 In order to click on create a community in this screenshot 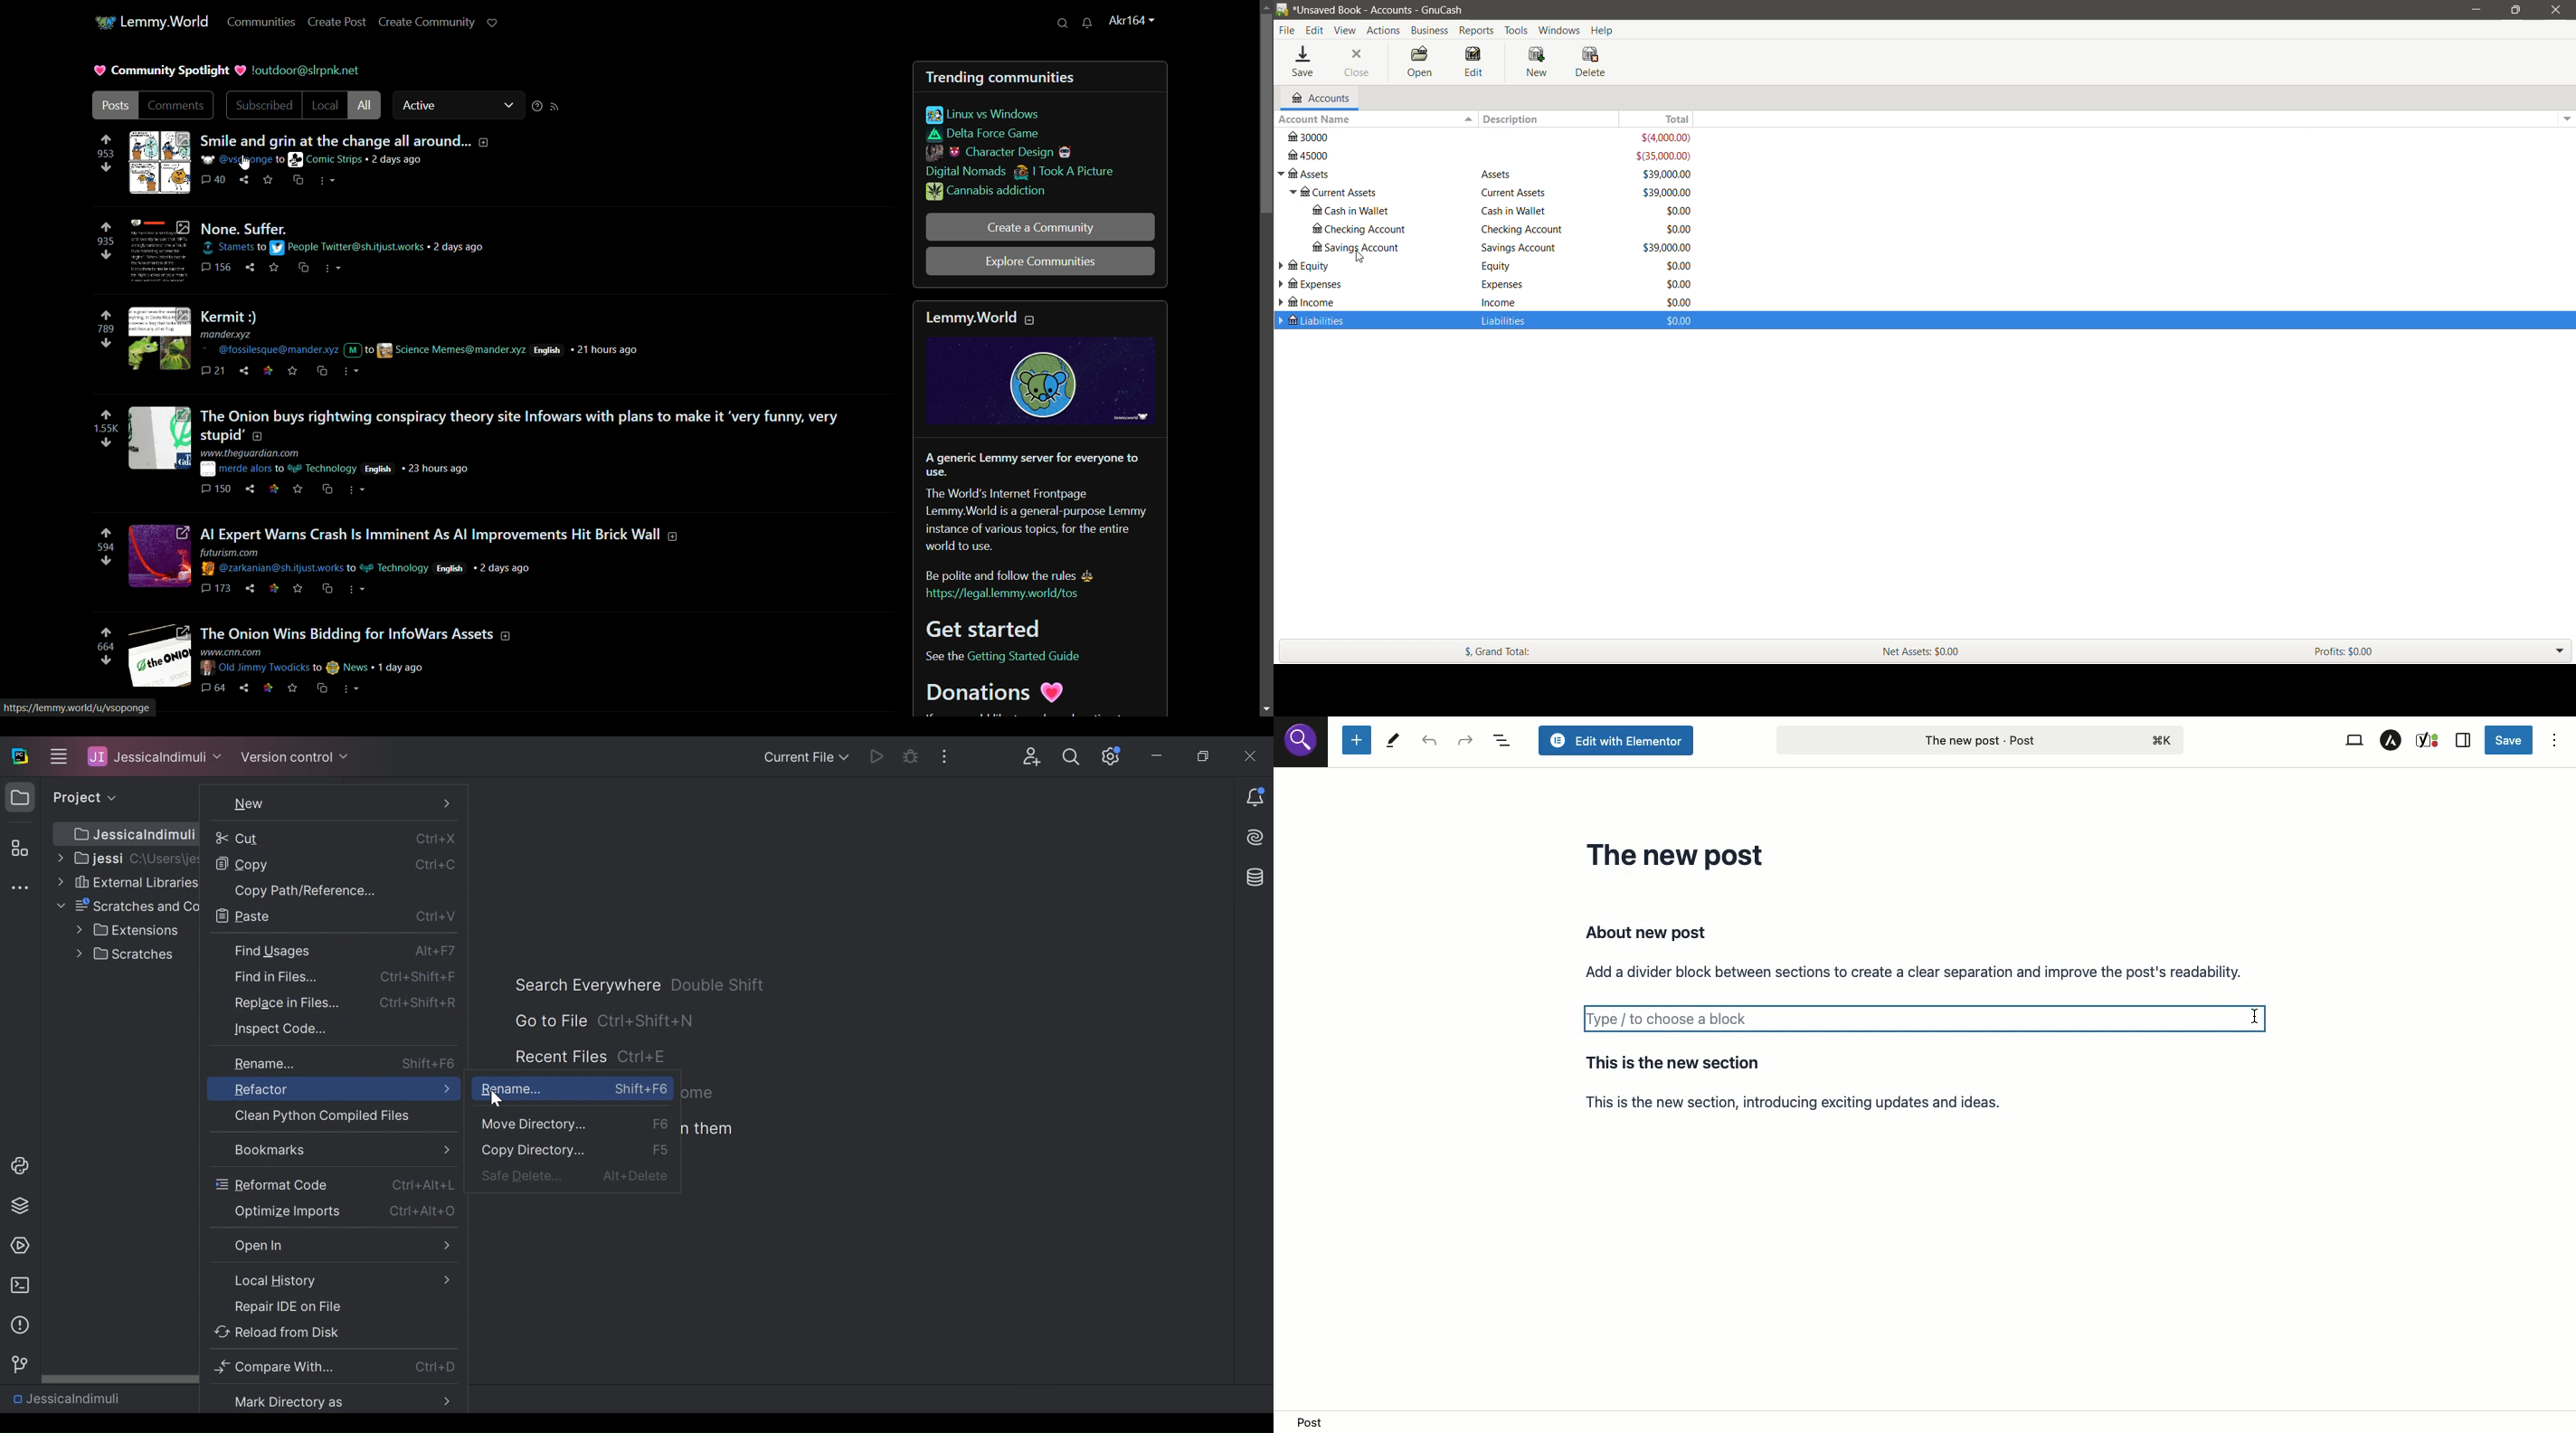, I will do `click(1037, 228)`.